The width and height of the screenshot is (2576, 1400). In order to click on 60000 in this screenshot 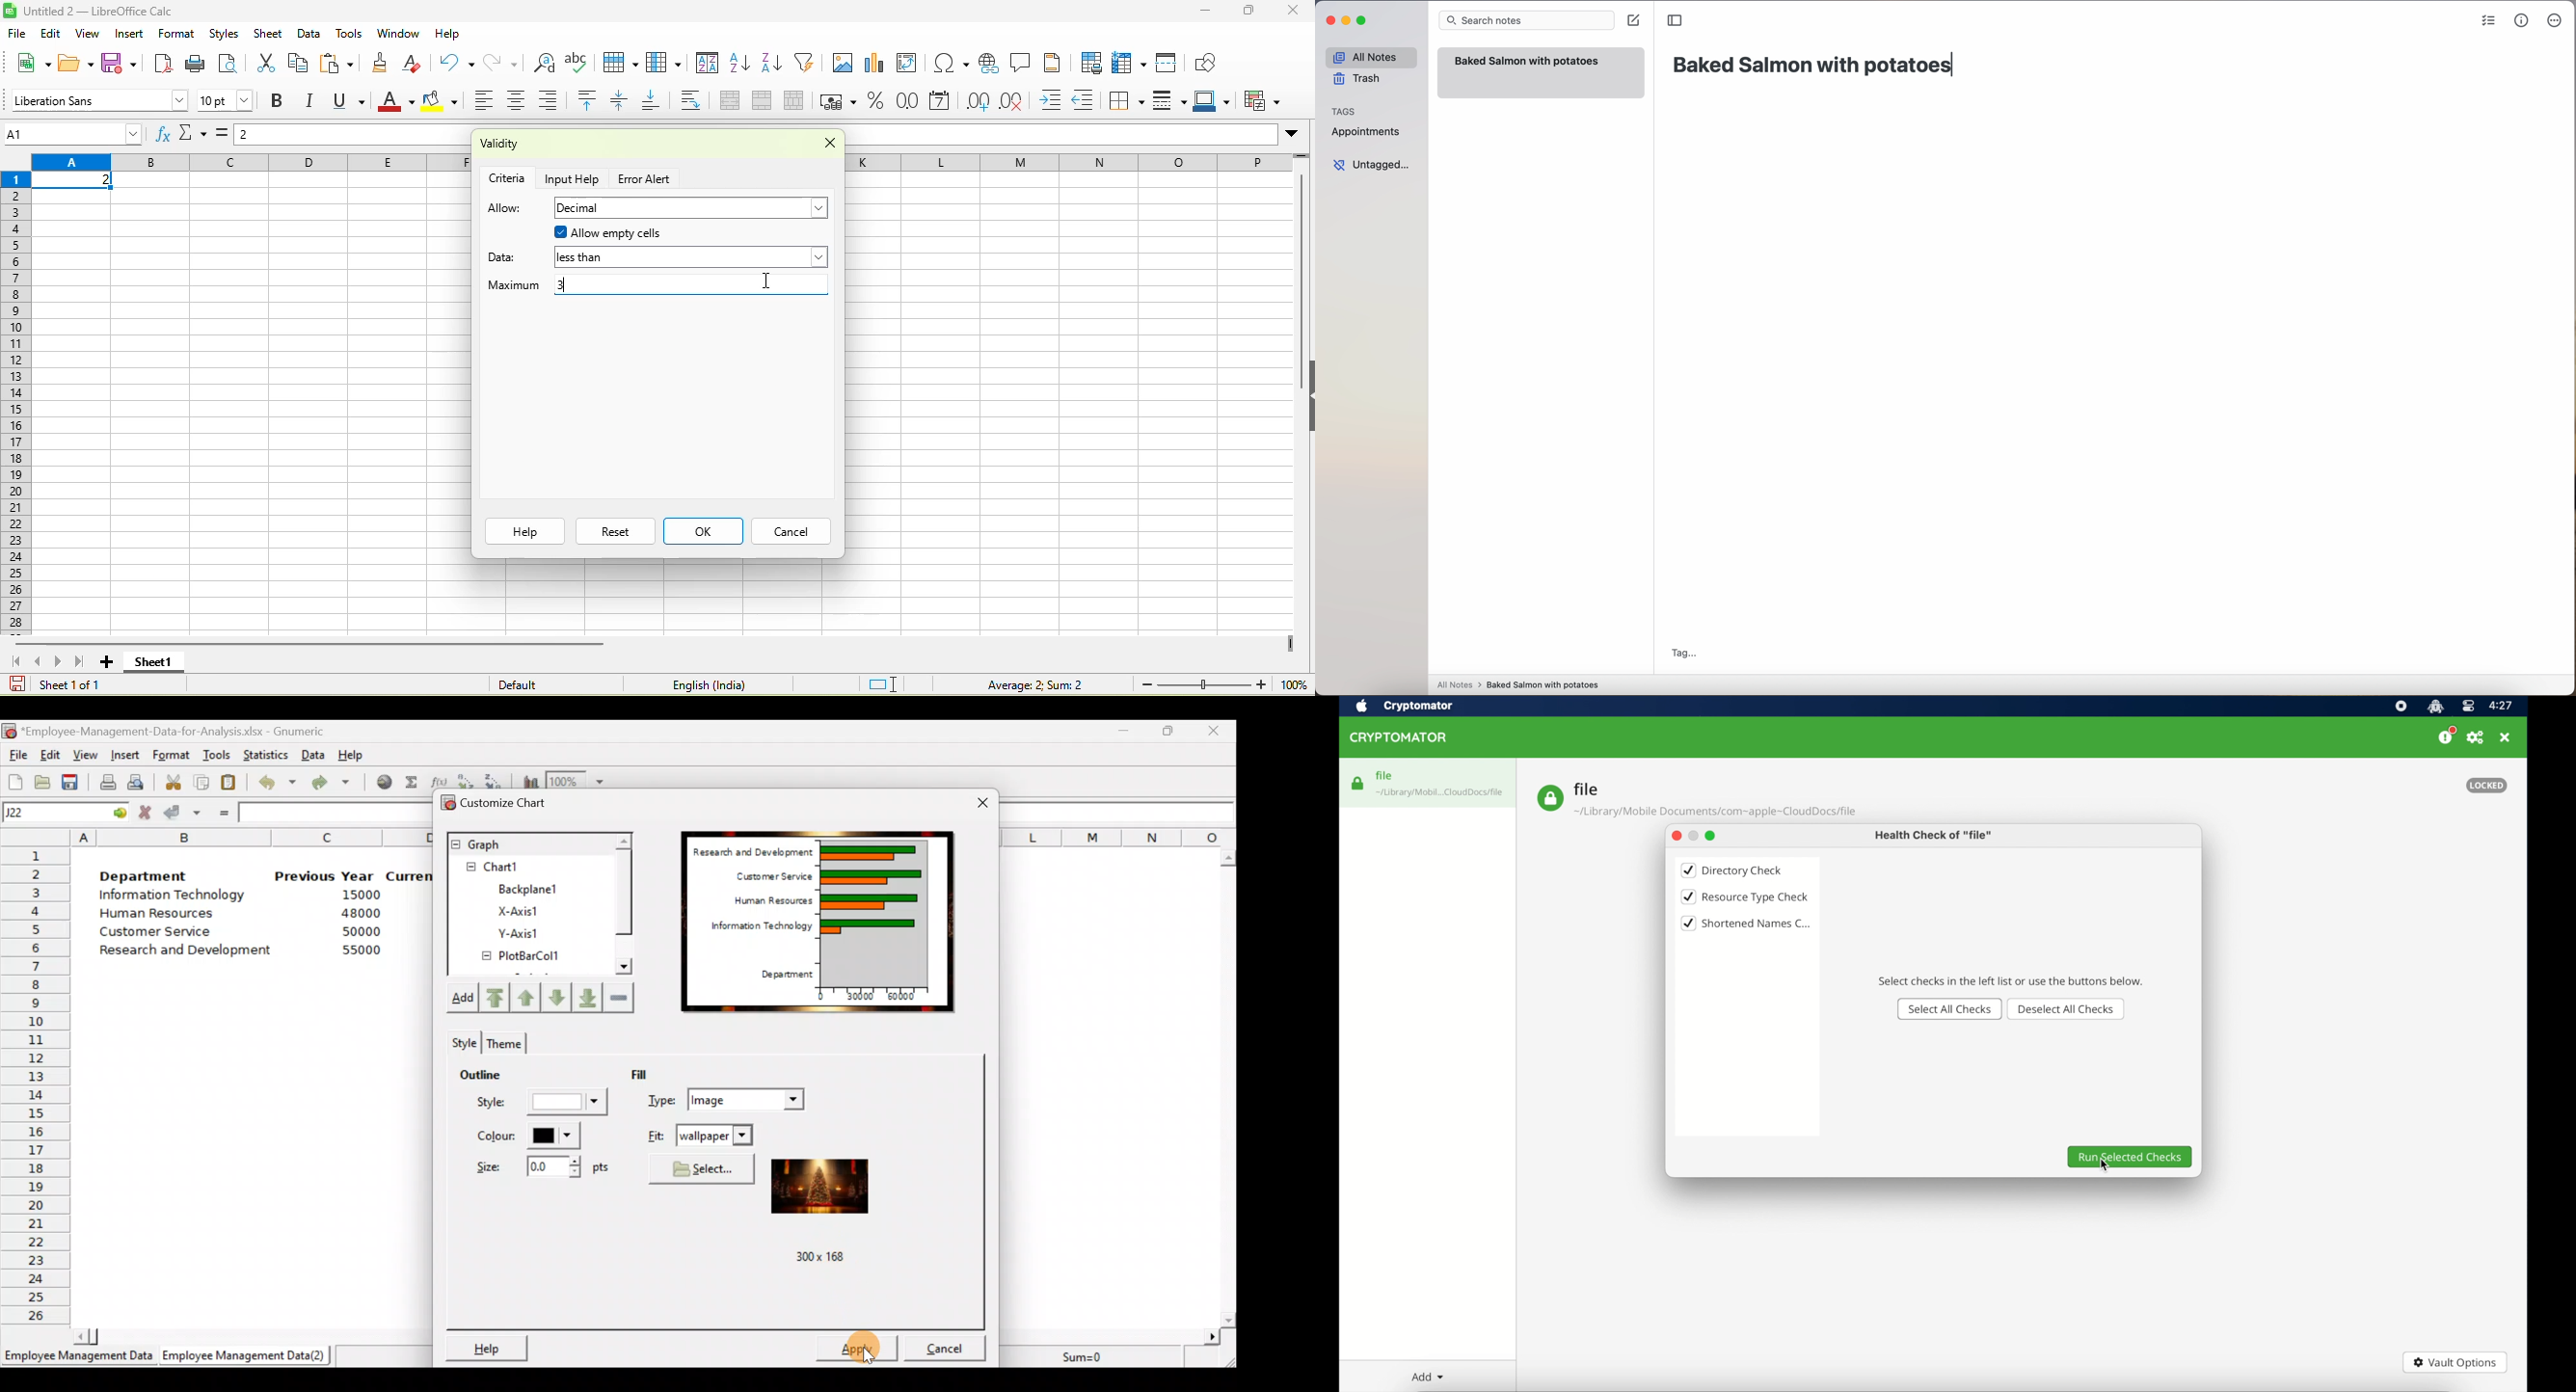, I will do `click(909, 997)`.